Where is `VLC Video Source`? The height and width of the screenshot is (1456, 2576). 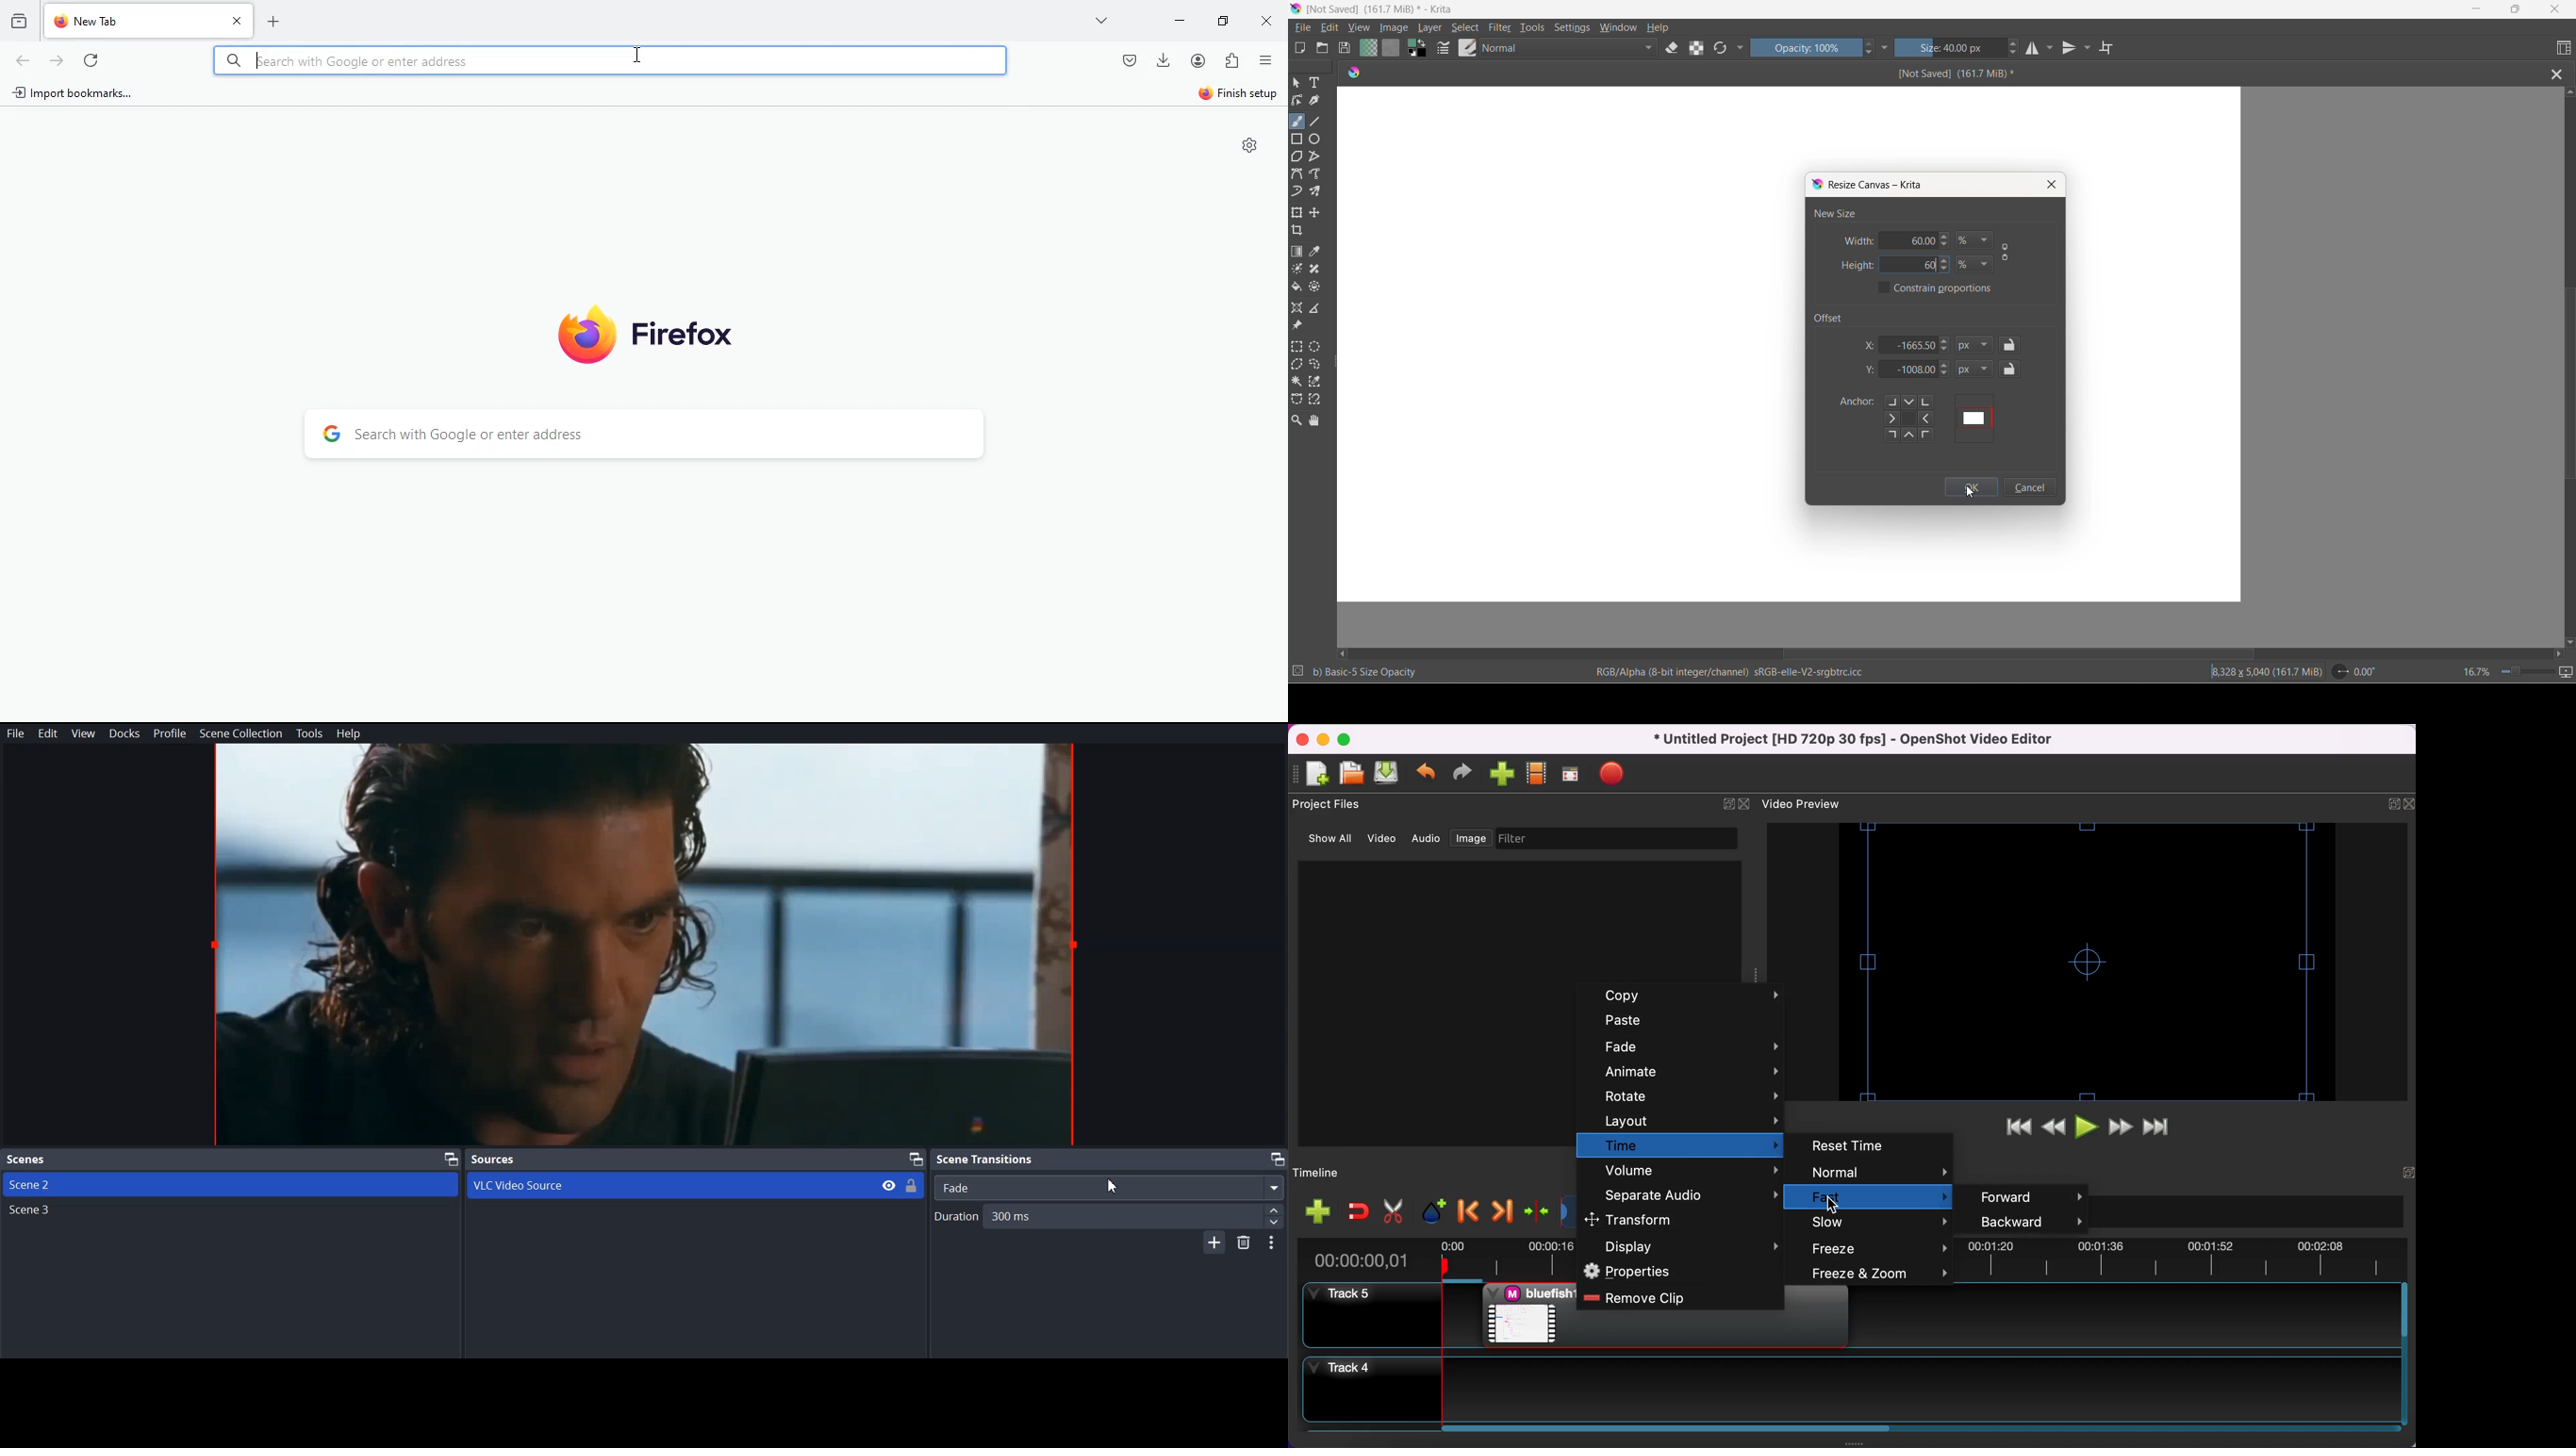 VLC Video Source is located at coordinates (667, 1185).